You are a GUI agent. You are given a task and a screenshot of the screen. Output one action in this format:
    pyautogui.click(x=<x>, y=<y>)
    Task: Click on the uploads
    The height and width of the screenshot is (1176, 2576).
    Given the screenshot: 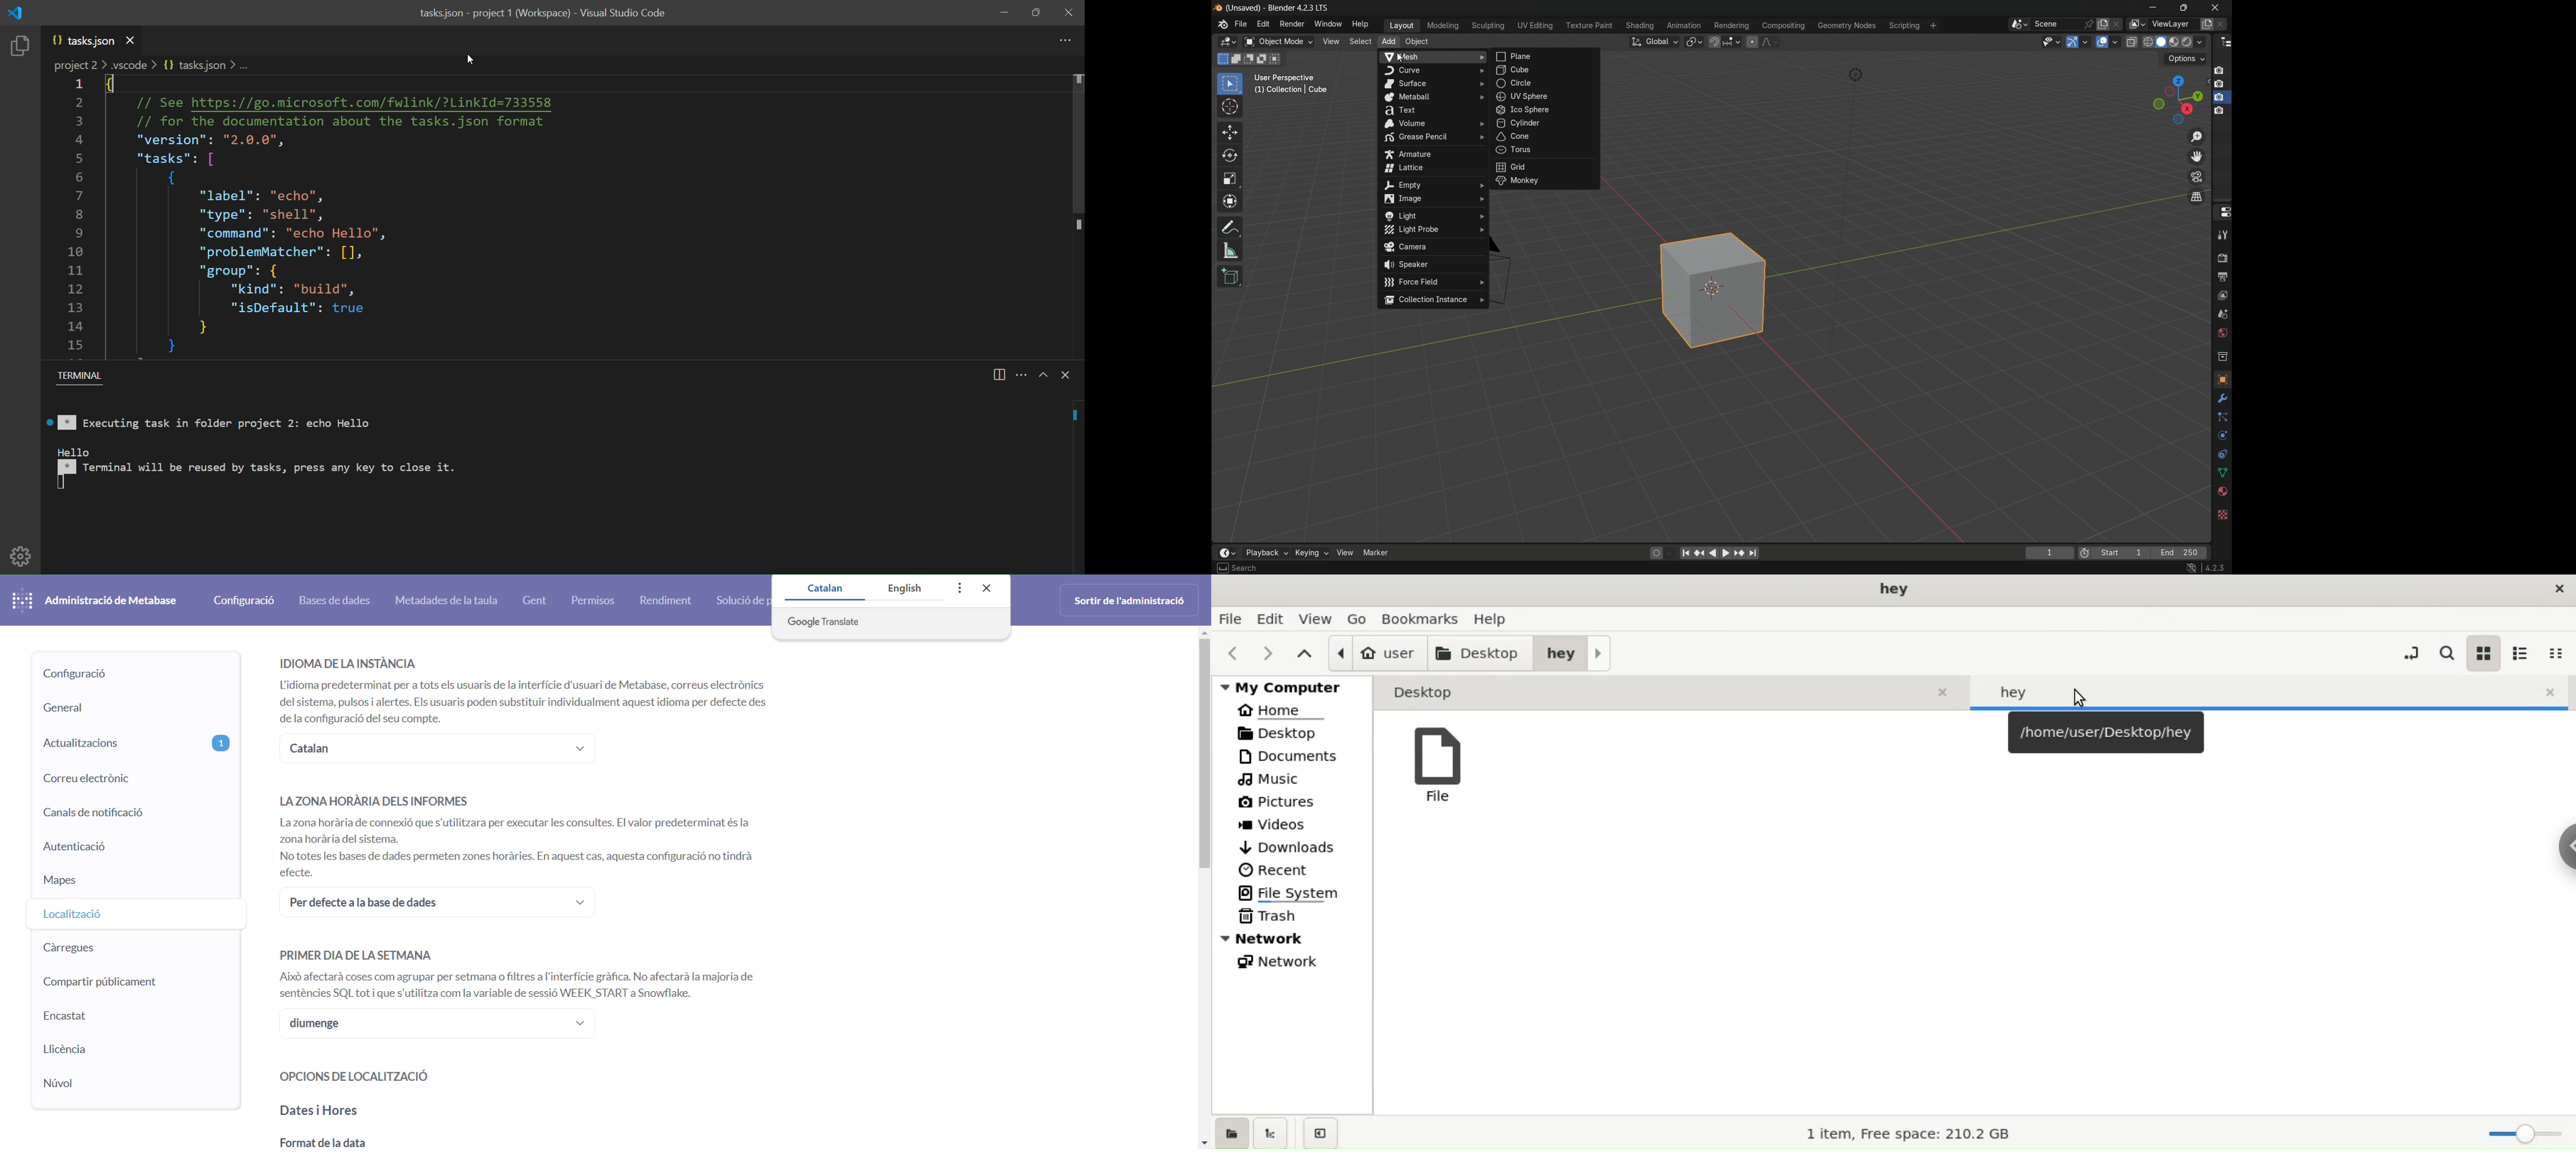 What is the action you would take?
    pyautogui.click(x=124, y=945)
    